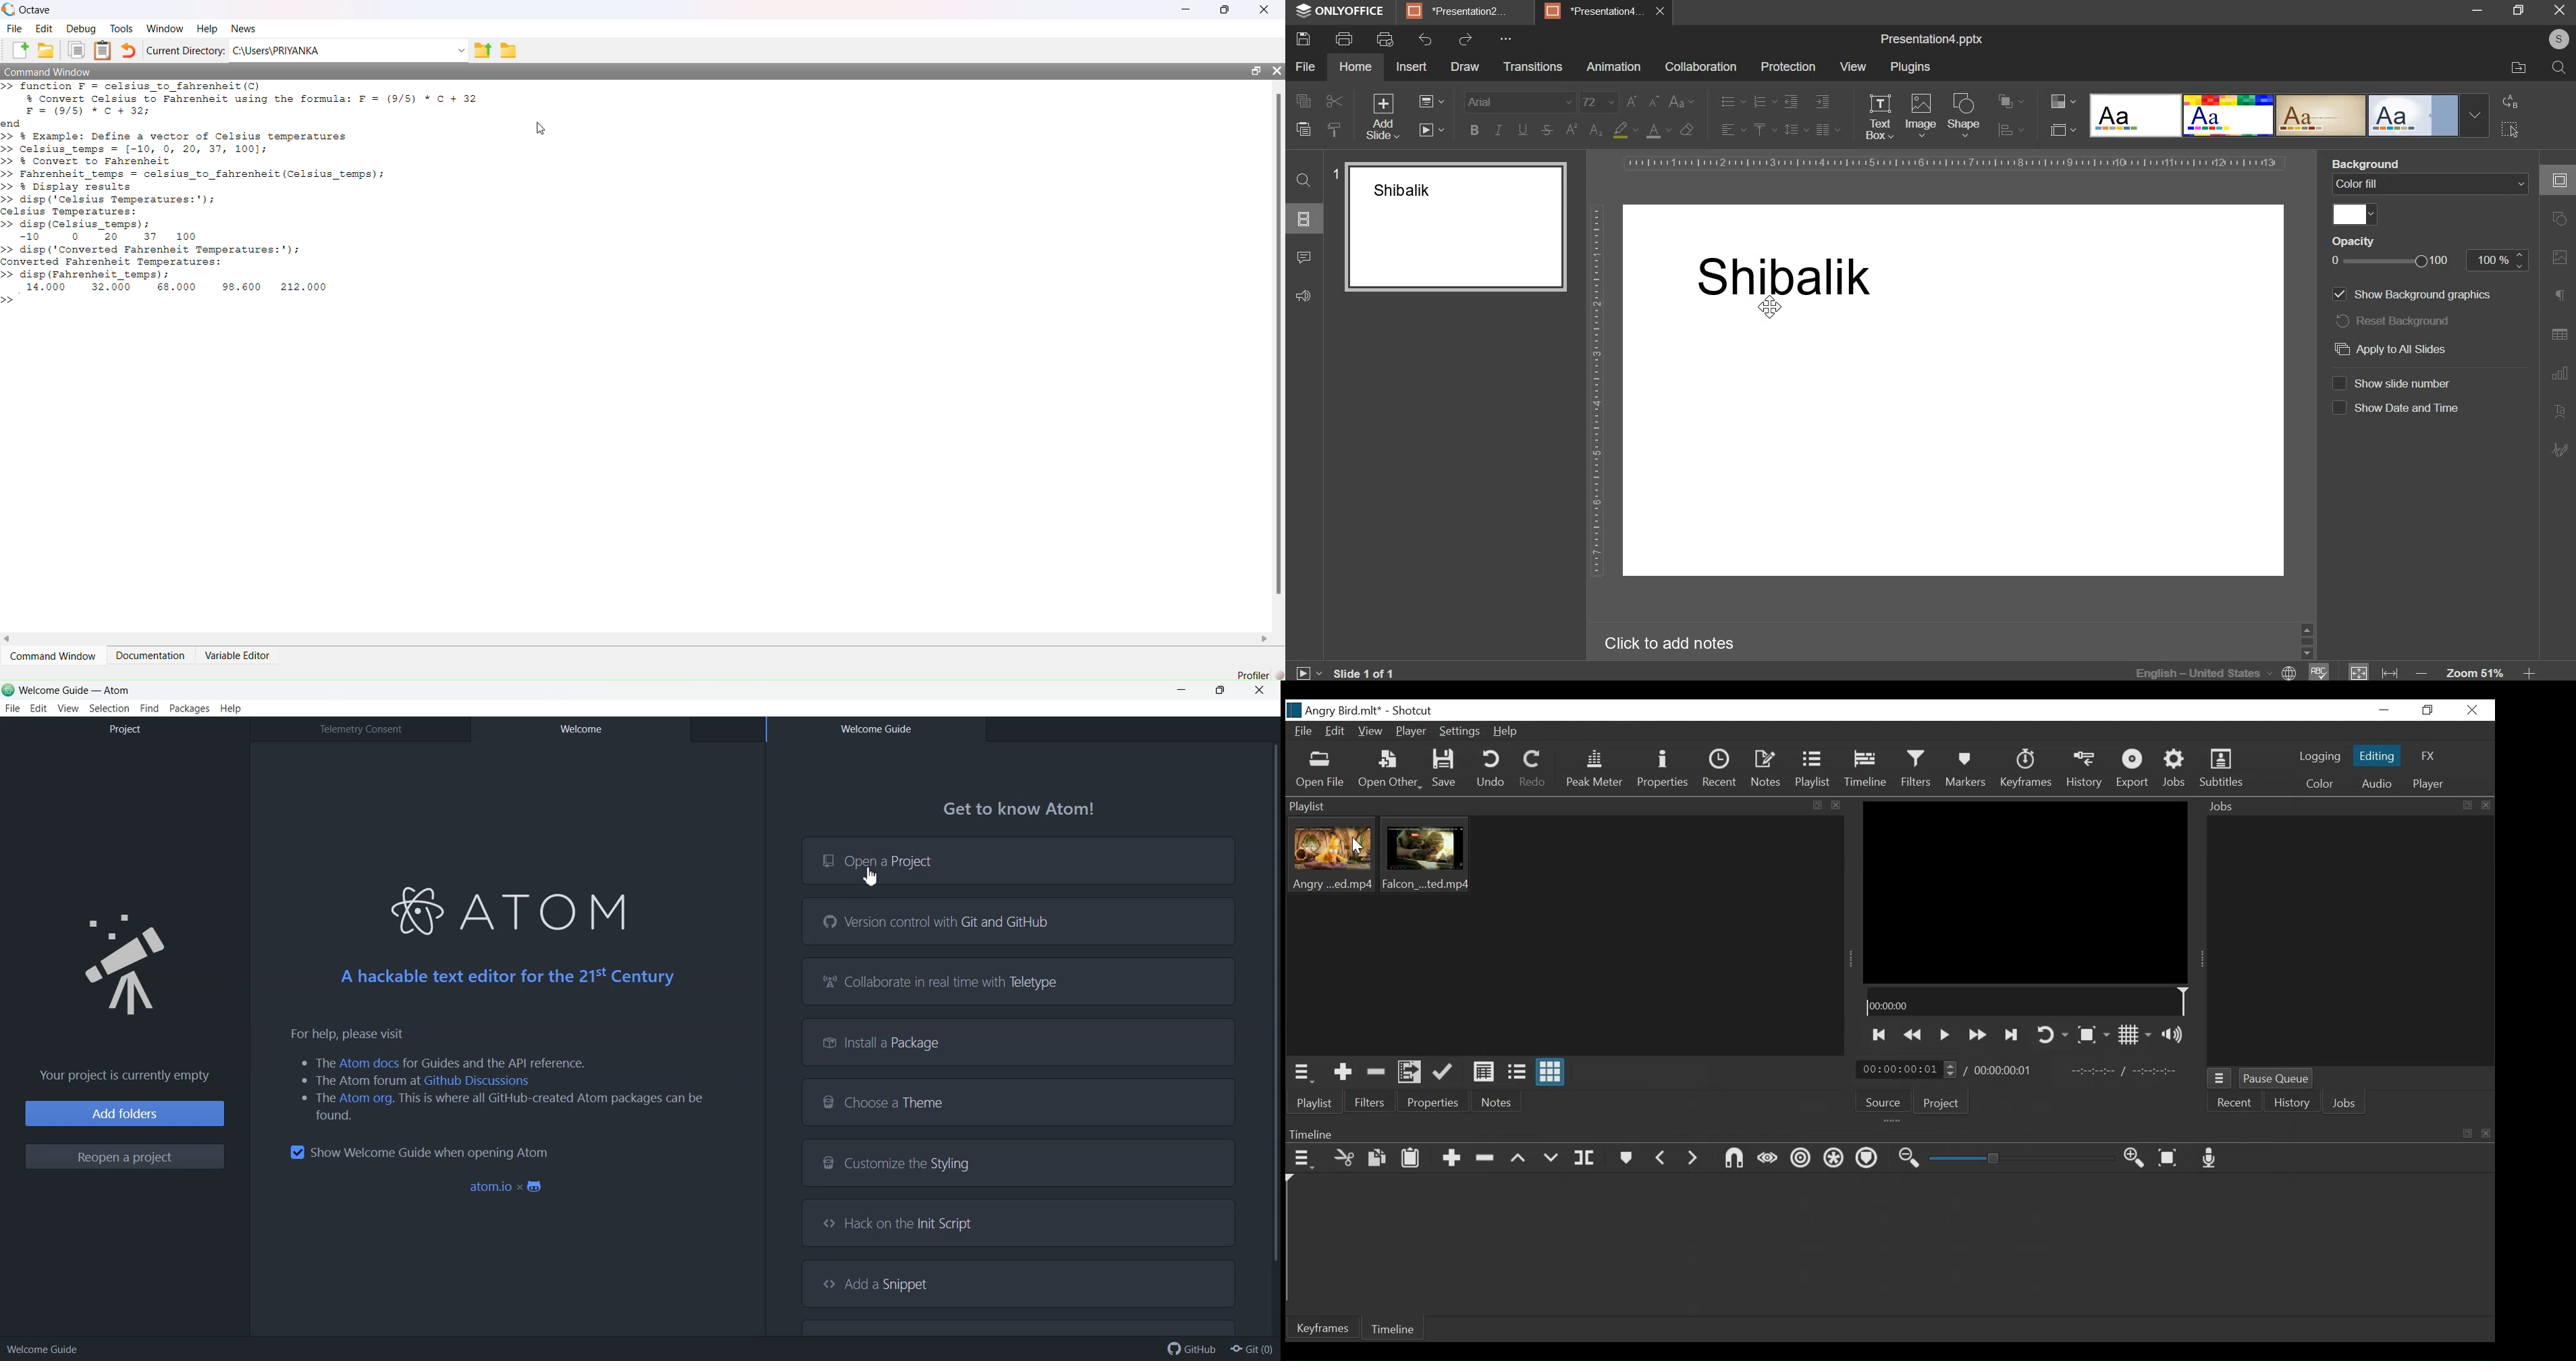  Describe the element at coordinates (1302, 732) in the screenshot. I see `File` at that location.